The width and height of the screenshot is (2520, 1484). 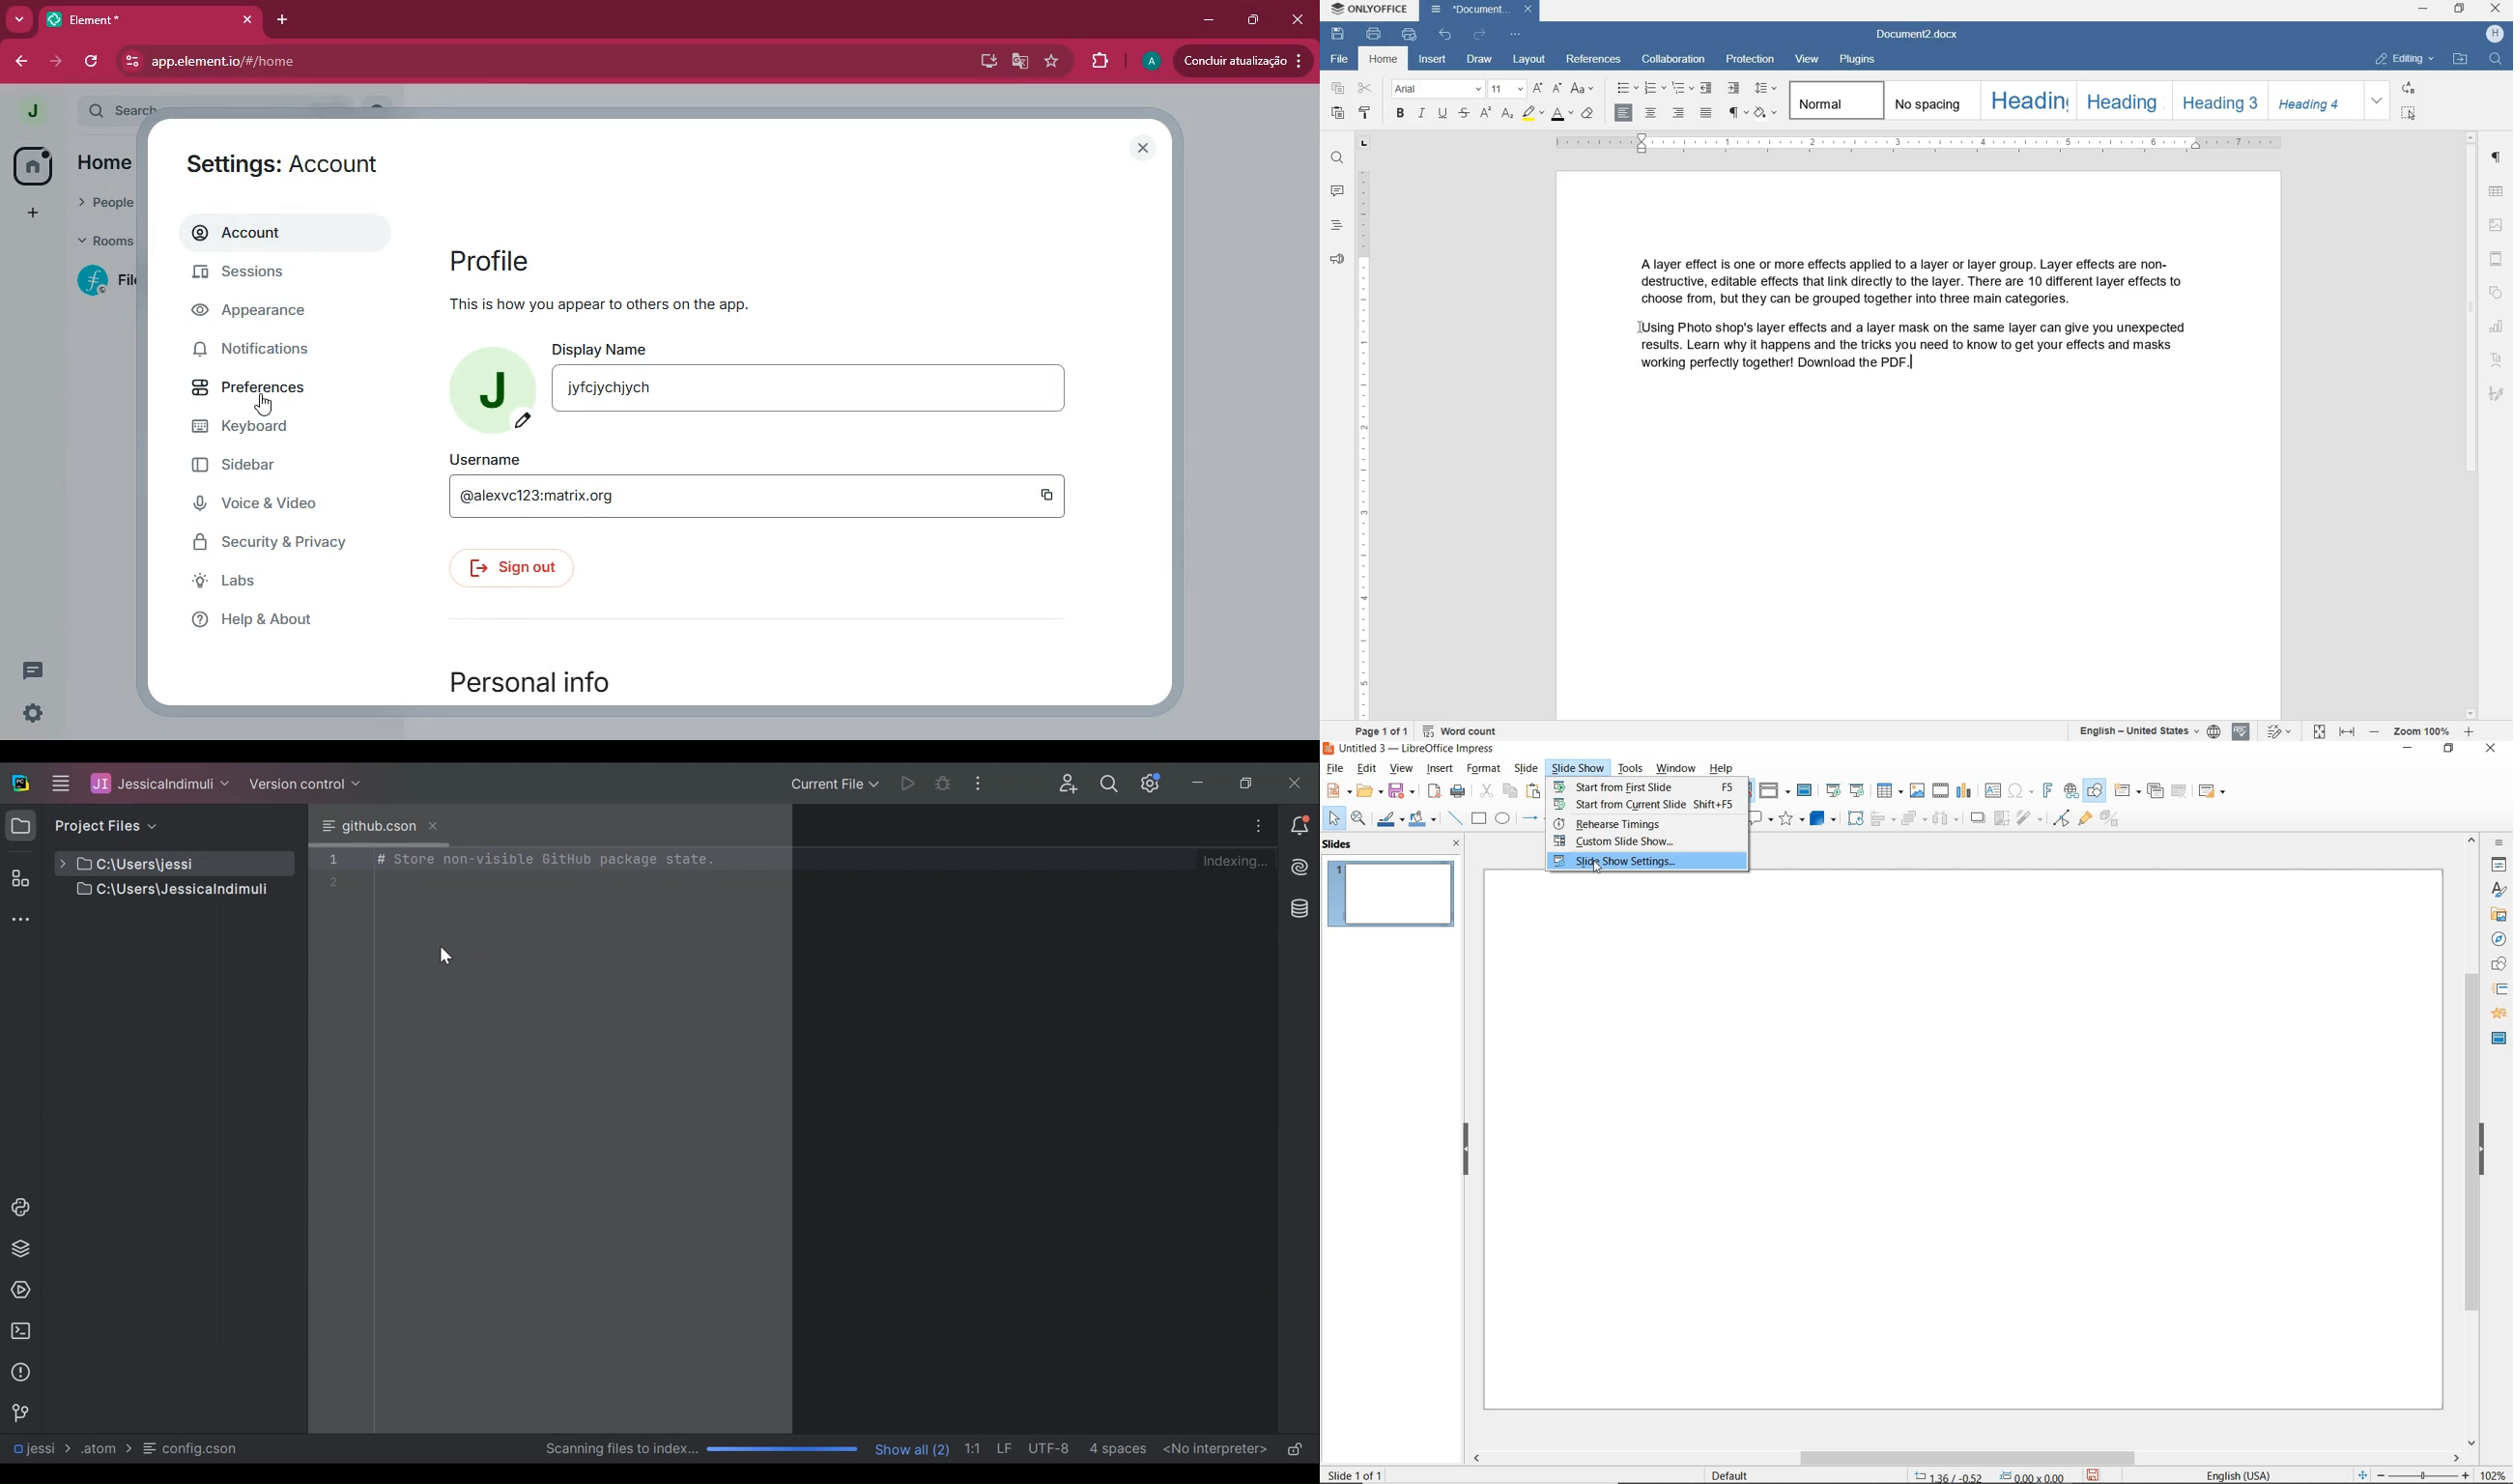 I want to click on SAVE, so click(x=1340, y=36).